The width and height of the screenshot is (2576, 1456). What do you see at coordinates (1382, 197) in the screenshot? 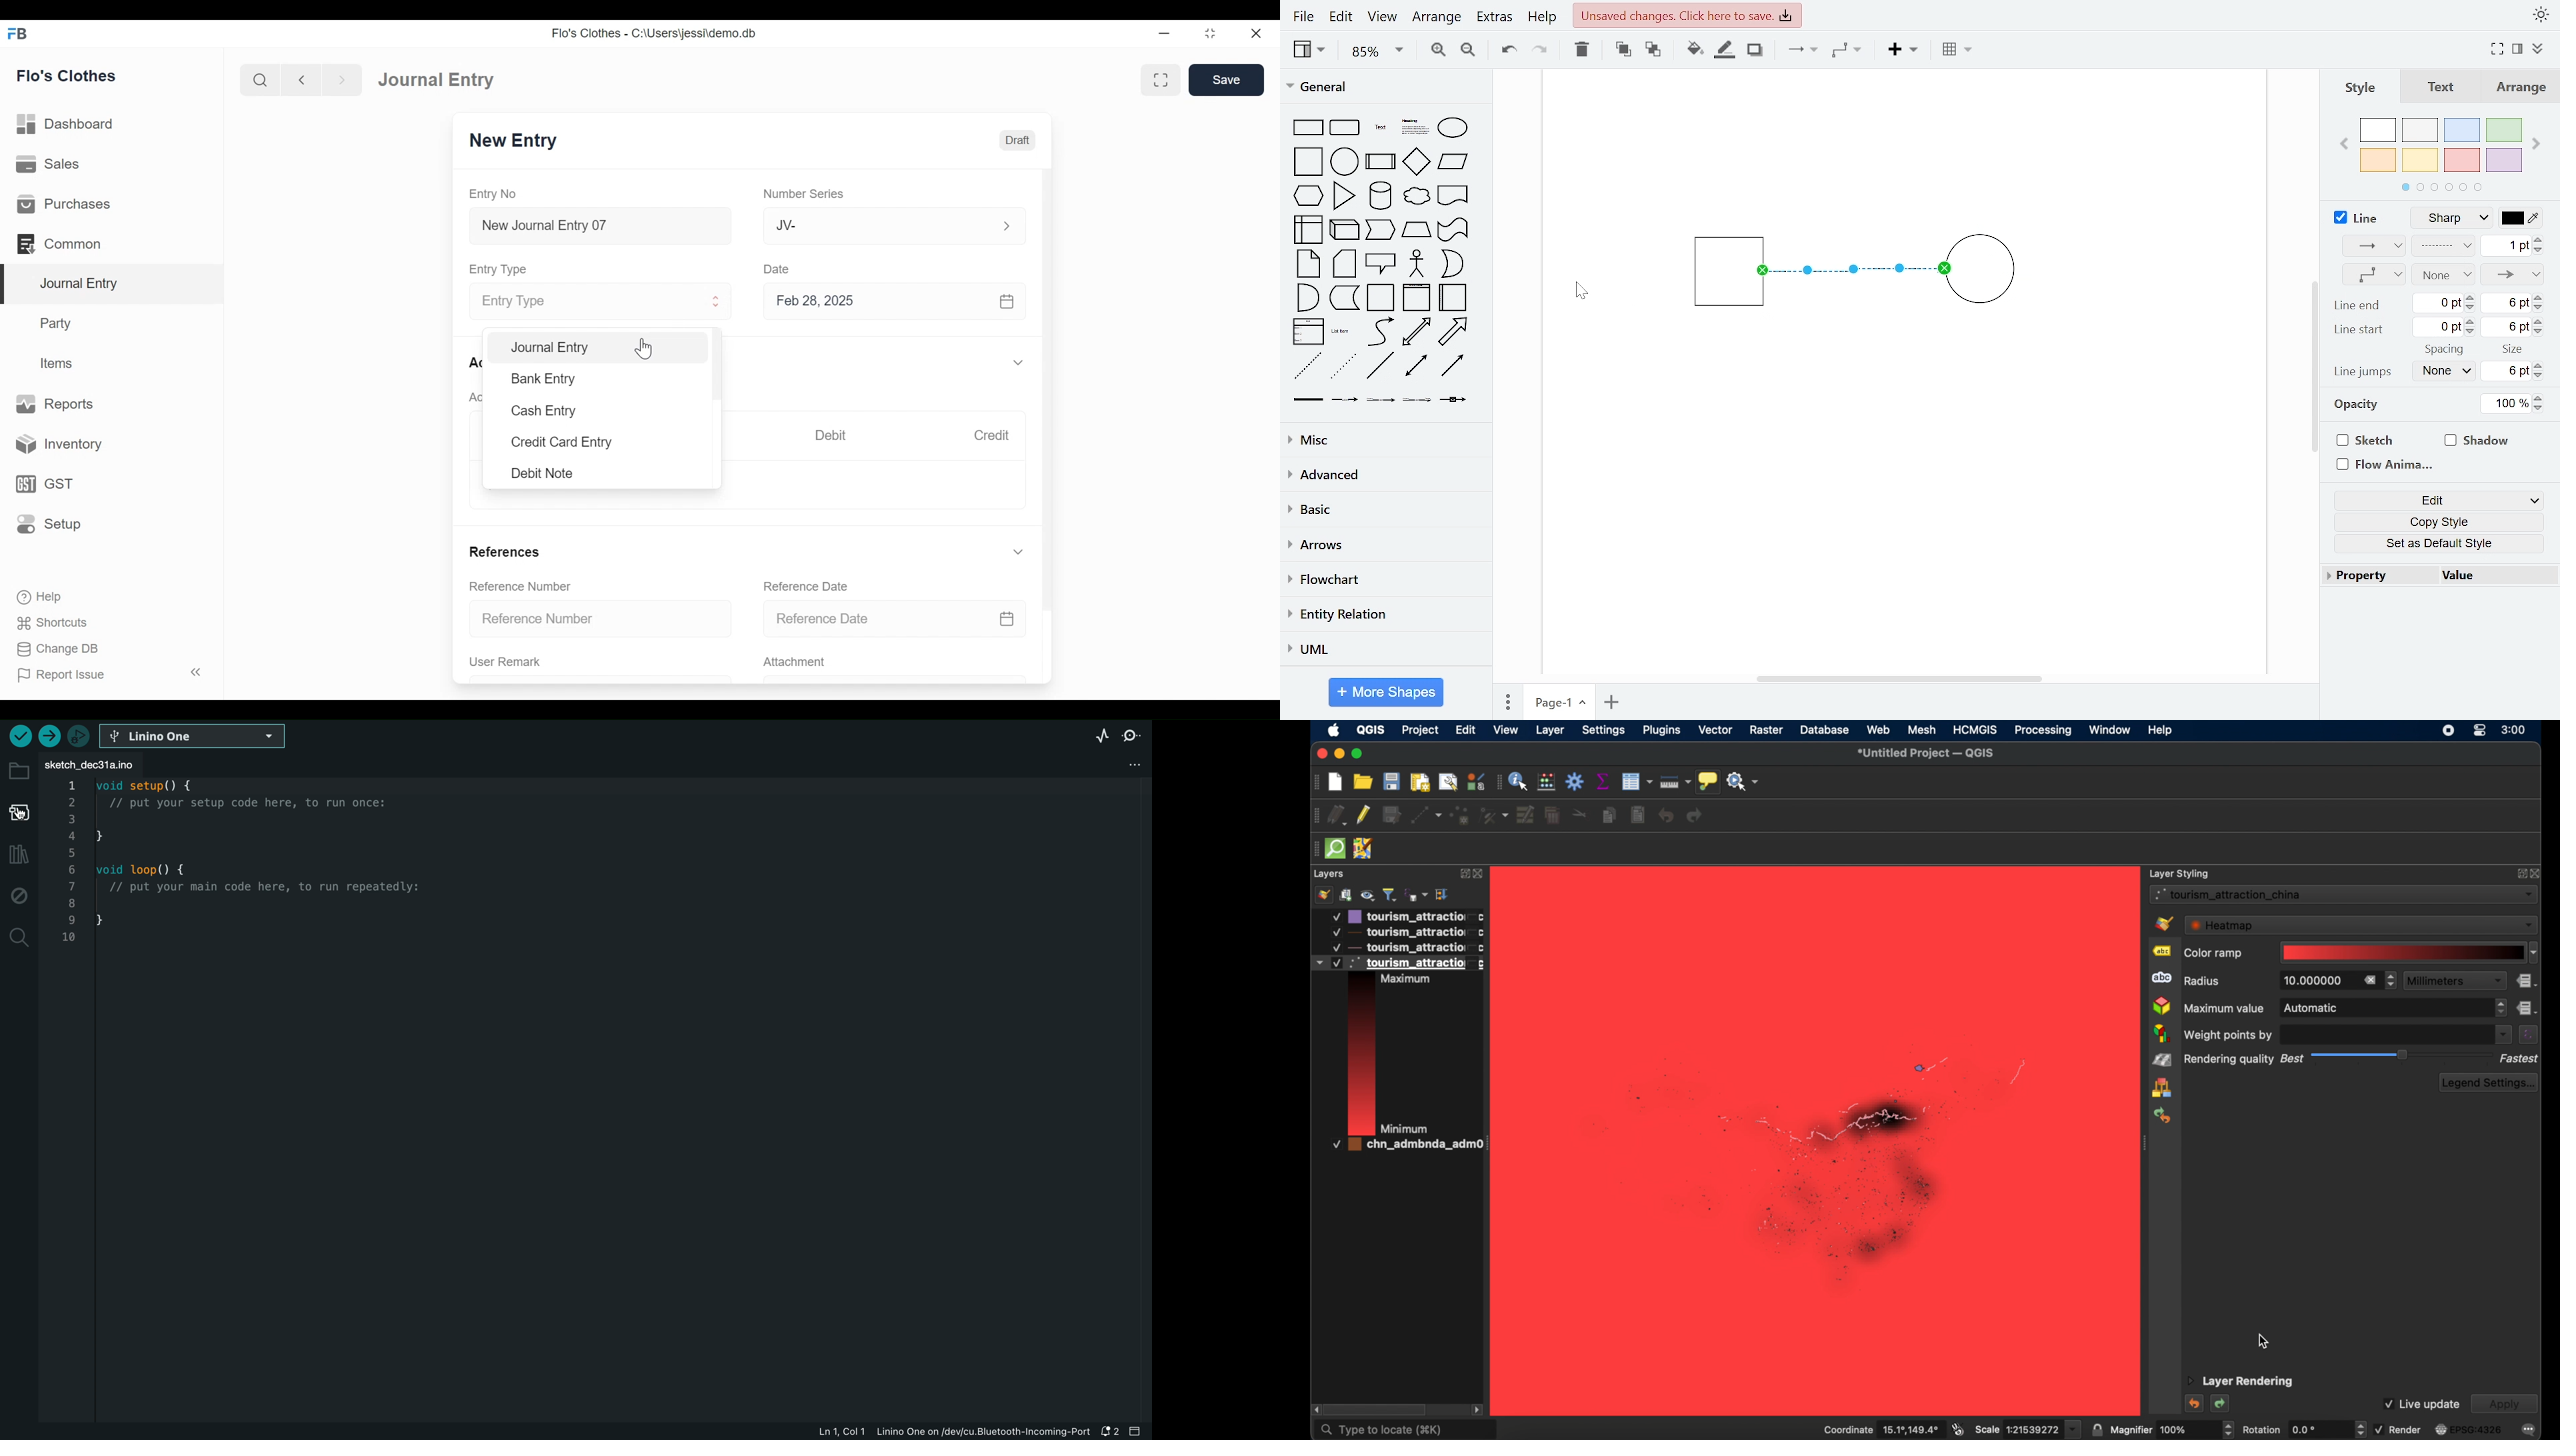
I see `cylinder` at bounding box center [1382, 197].